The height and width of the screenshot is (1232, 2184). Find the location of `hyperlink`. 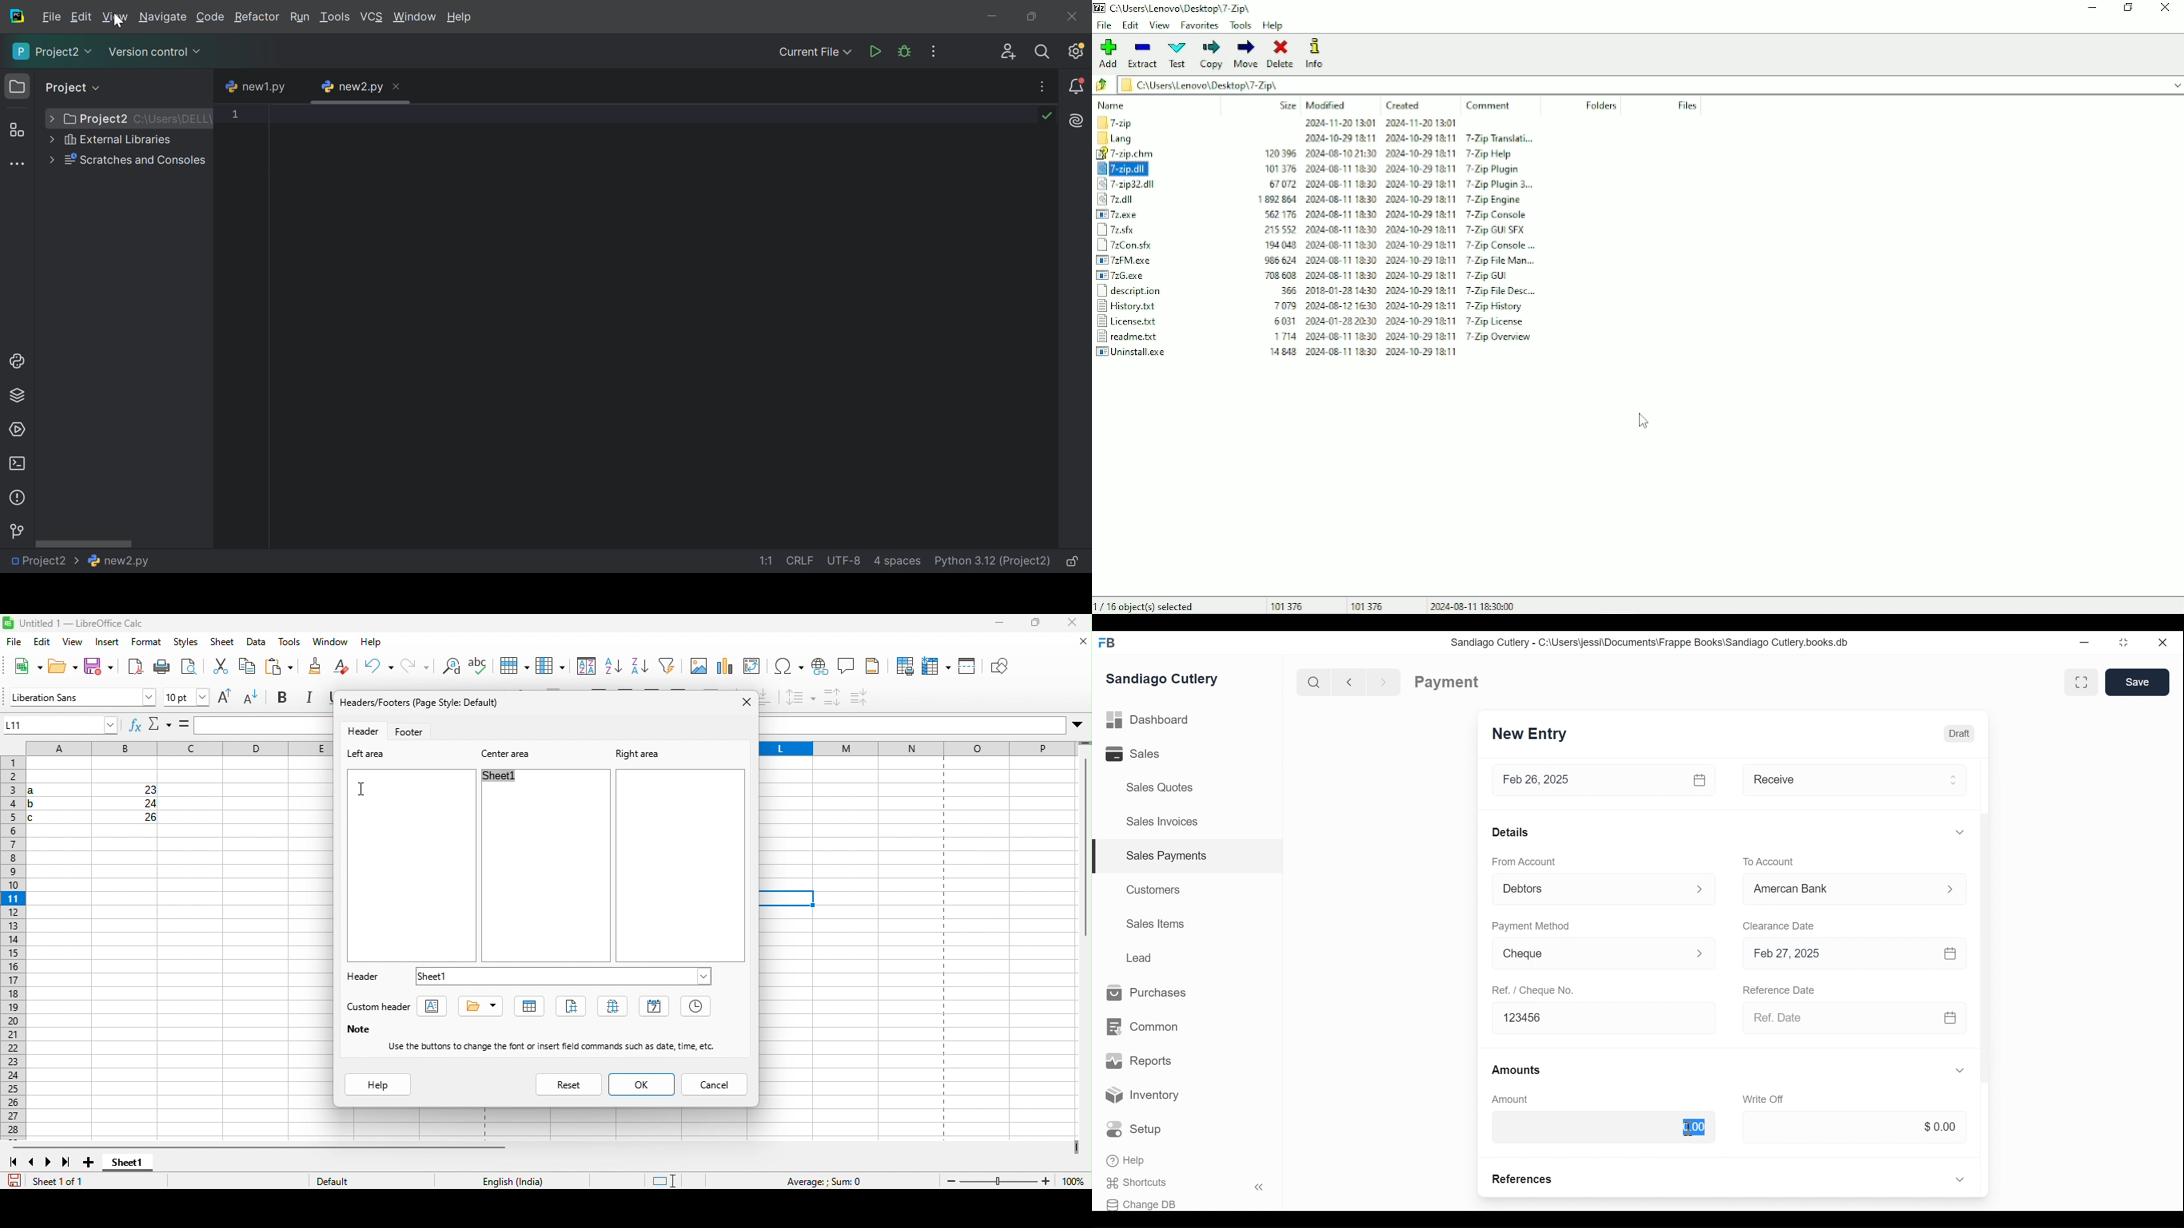

hyperlink is located at coordinates (819, 669).